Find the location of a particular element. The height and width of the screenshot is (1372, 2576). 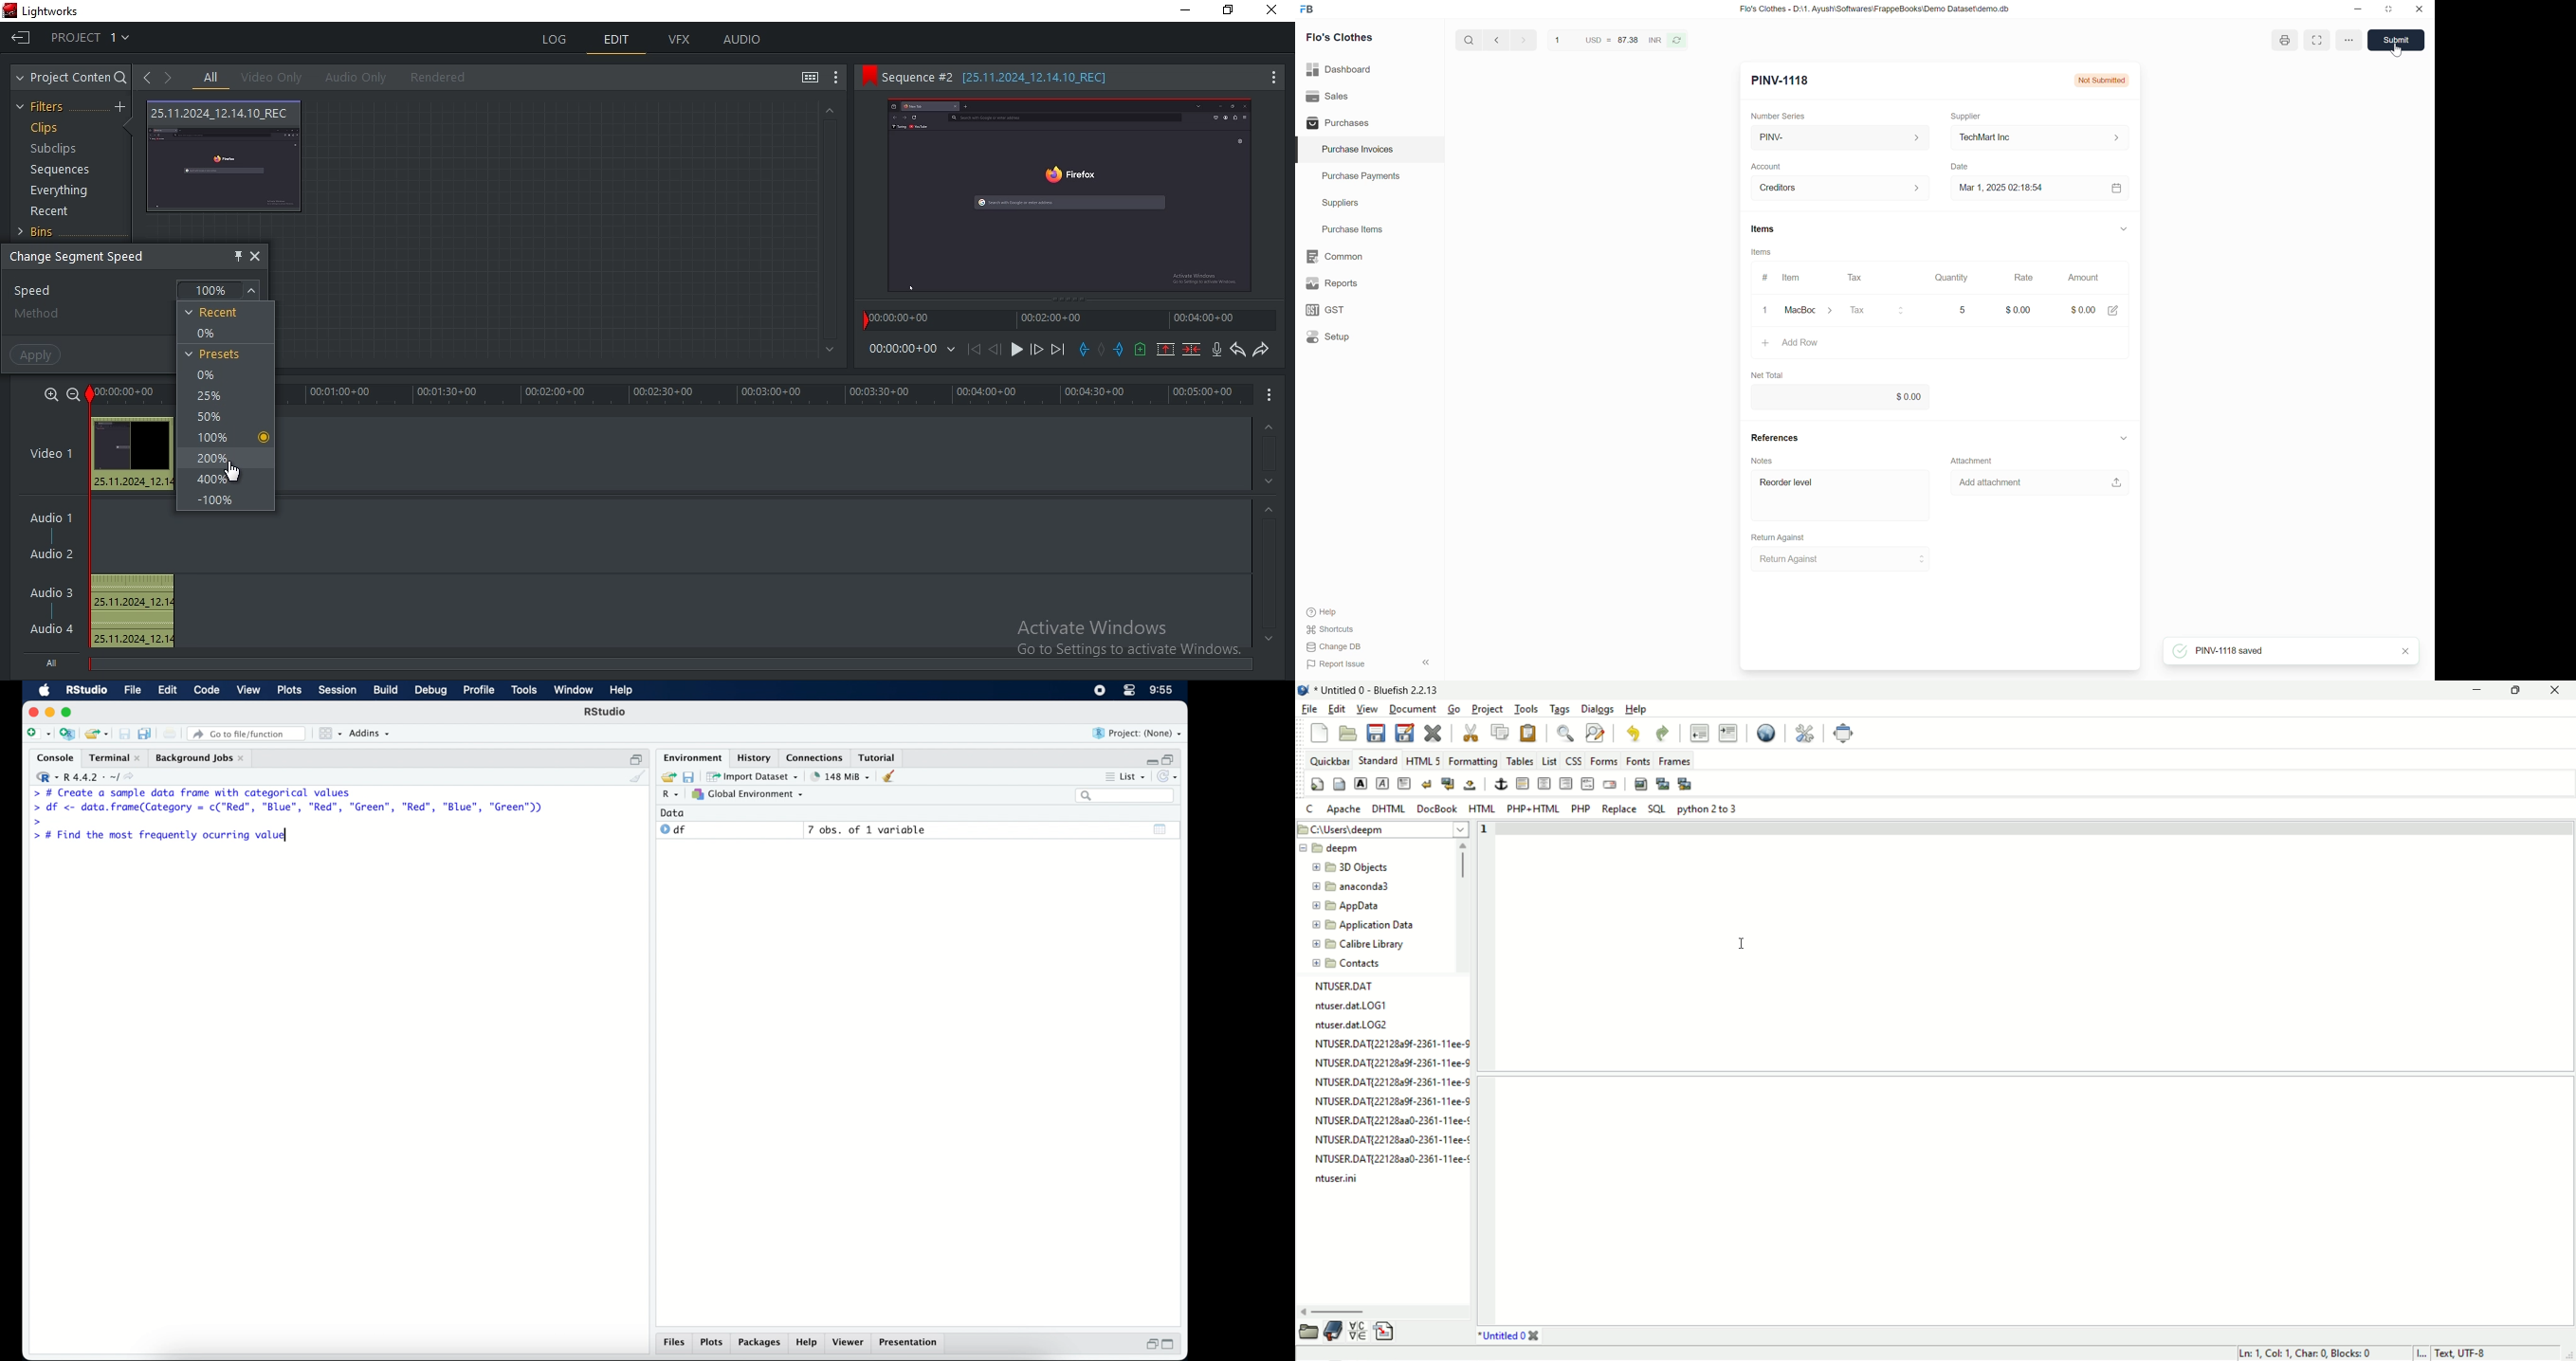

$0.00 is located at coordinates (2096, 307).